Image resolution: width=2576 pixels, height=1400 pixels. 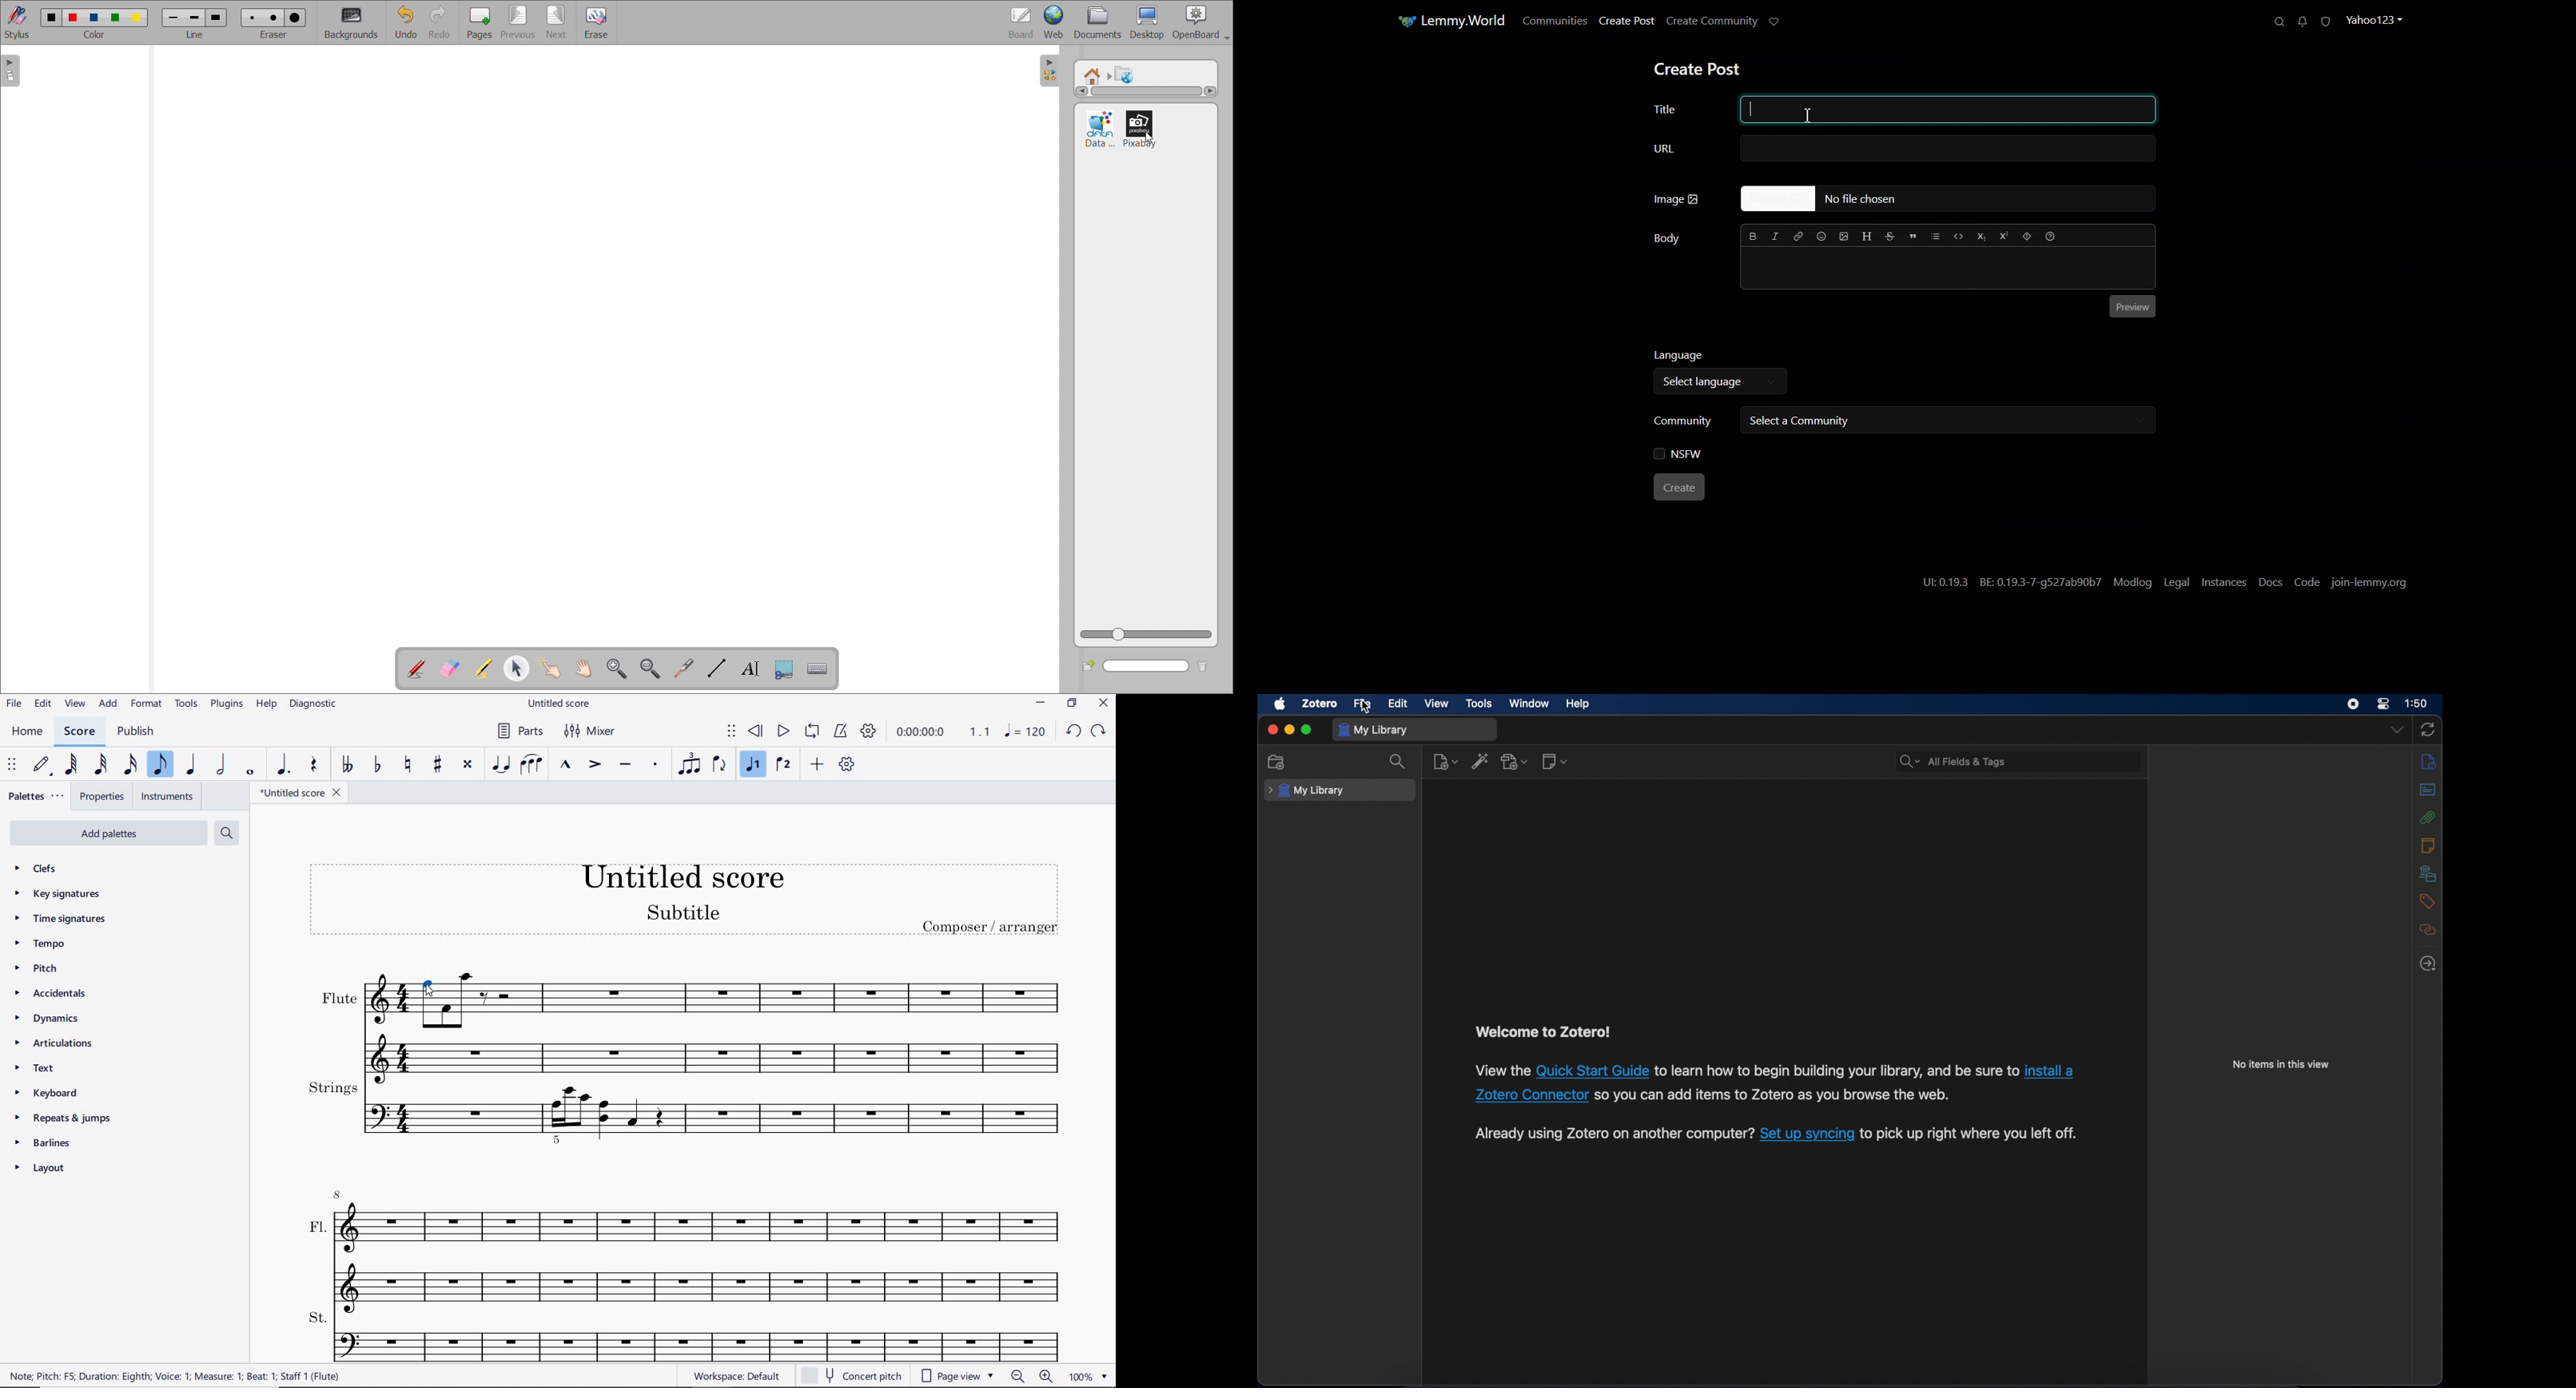 What do you see at coordinates (1615, 1133) in the screenshot?
I see `Already using Zotero on another computer?` at bounding box center [1615, 1133].